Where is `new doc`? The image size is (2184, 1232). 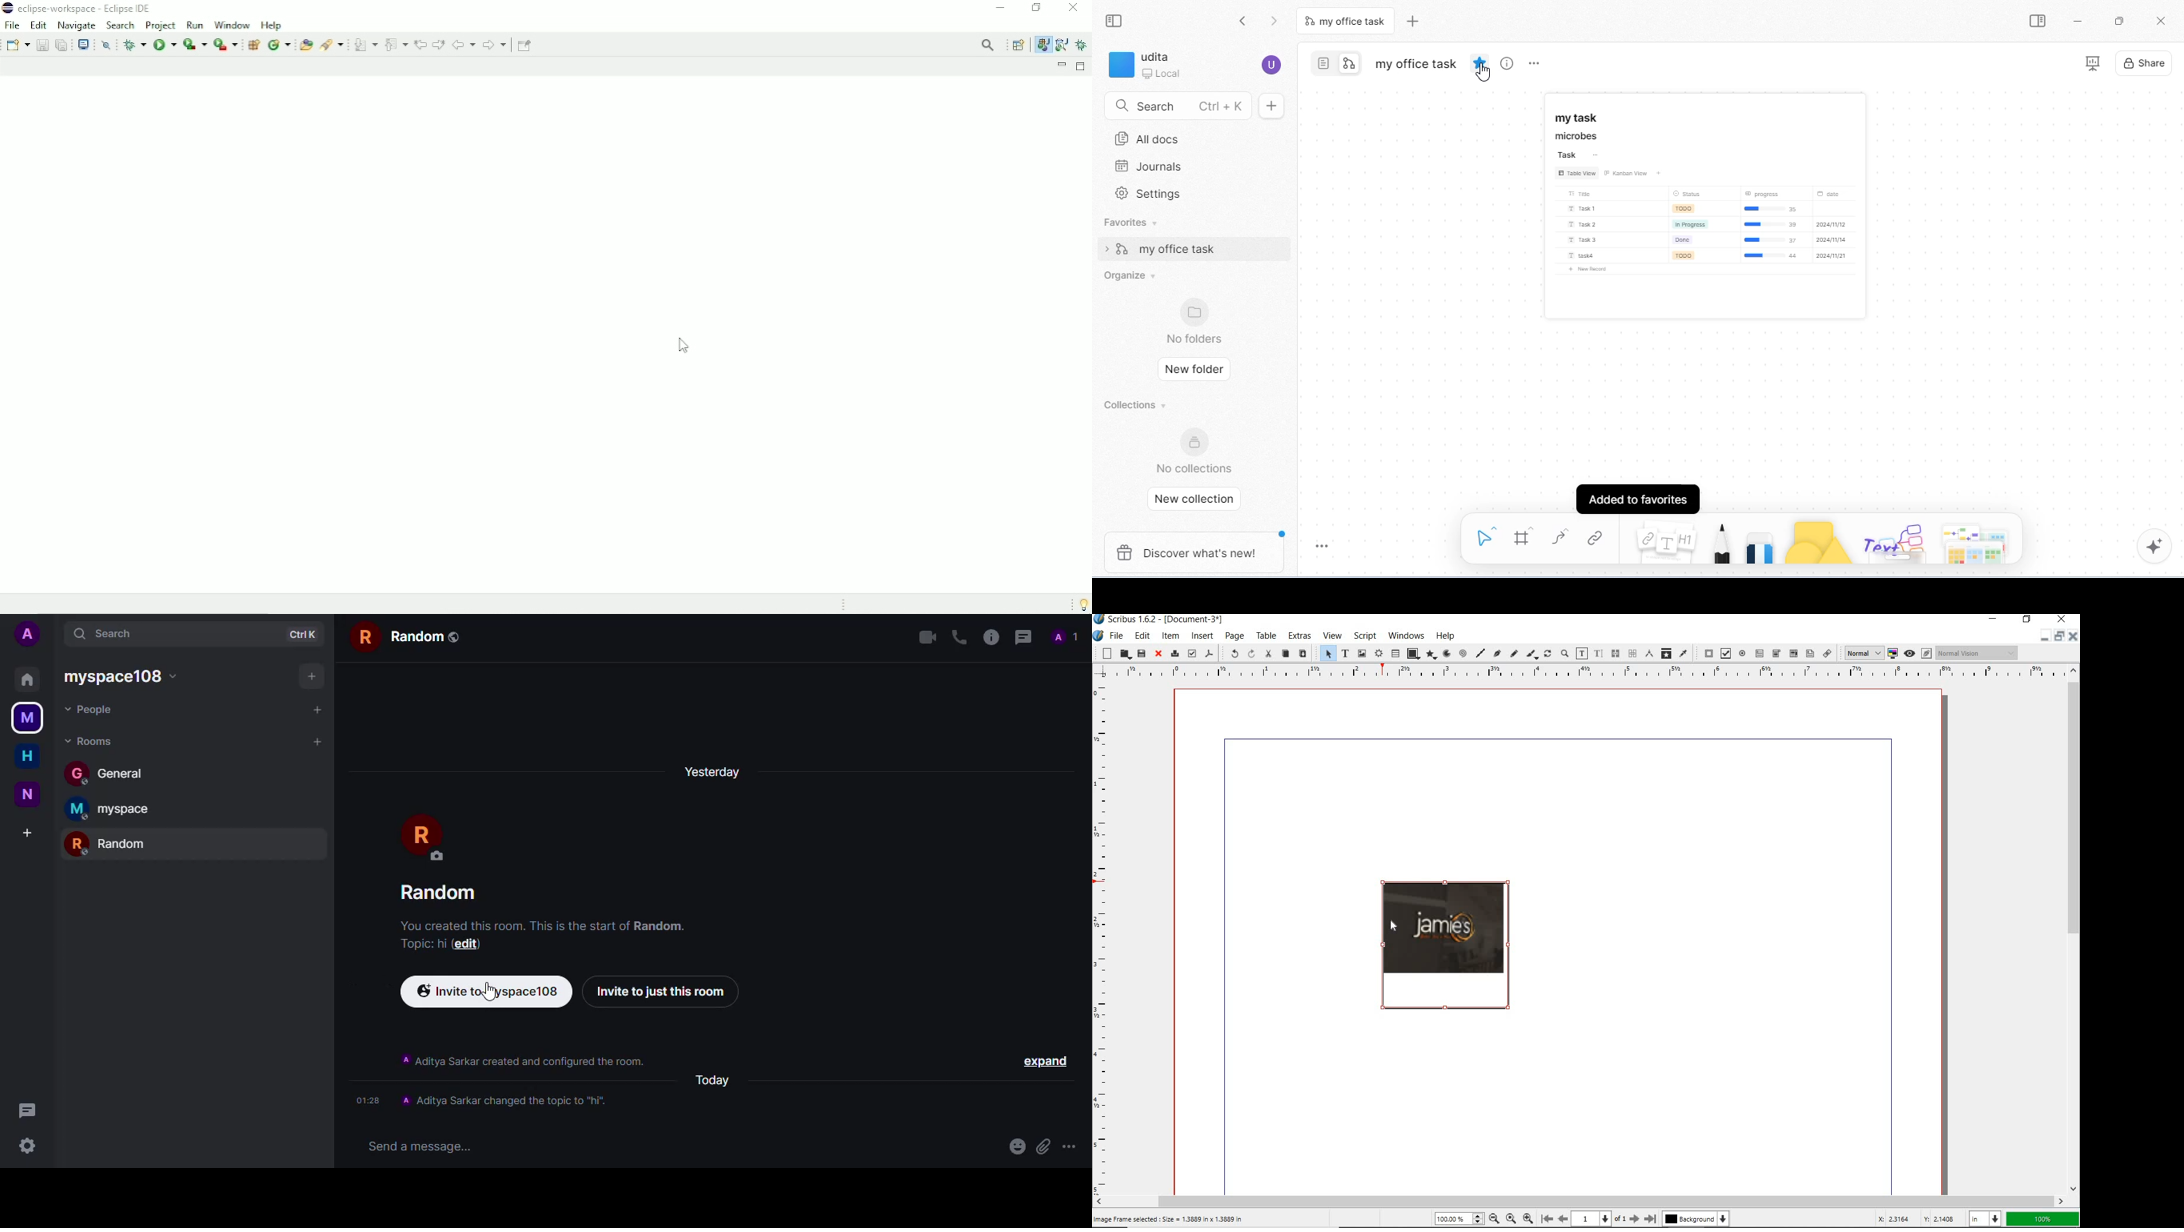 new doc is located at coordinates (1272, 106).